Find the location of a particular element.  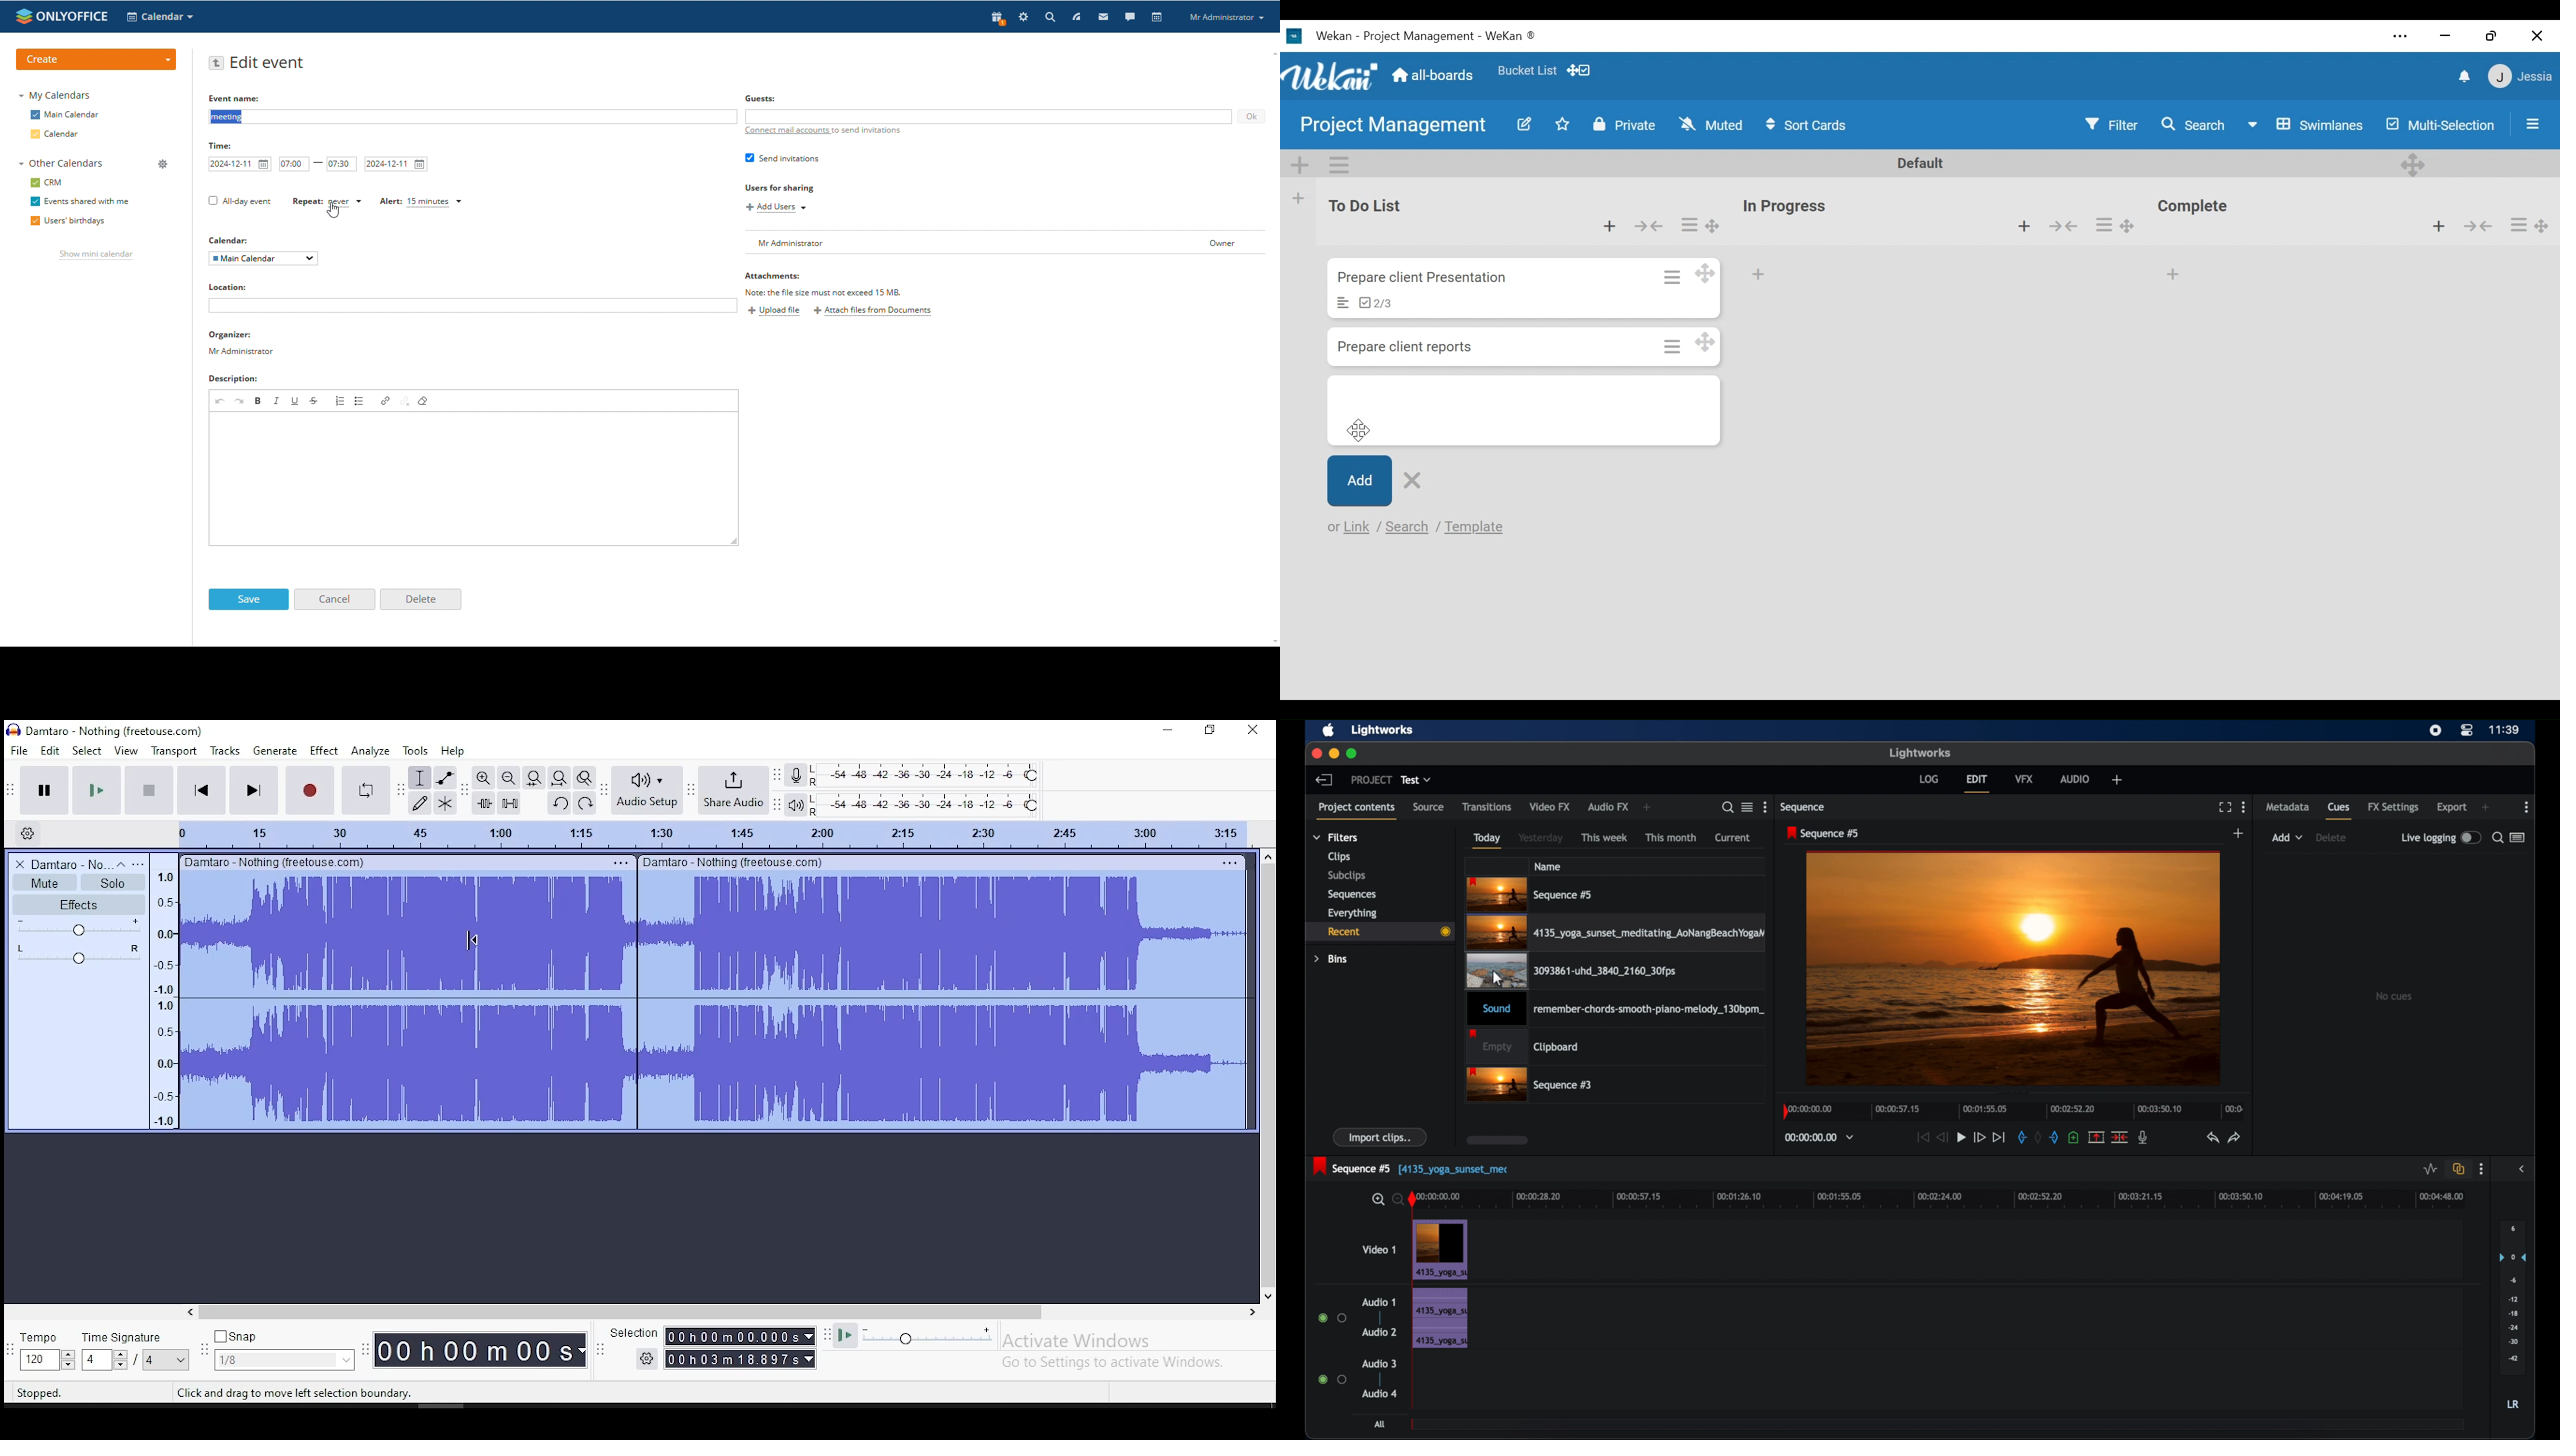

Show desktop drag handles is located at coordinates (1581, 70).